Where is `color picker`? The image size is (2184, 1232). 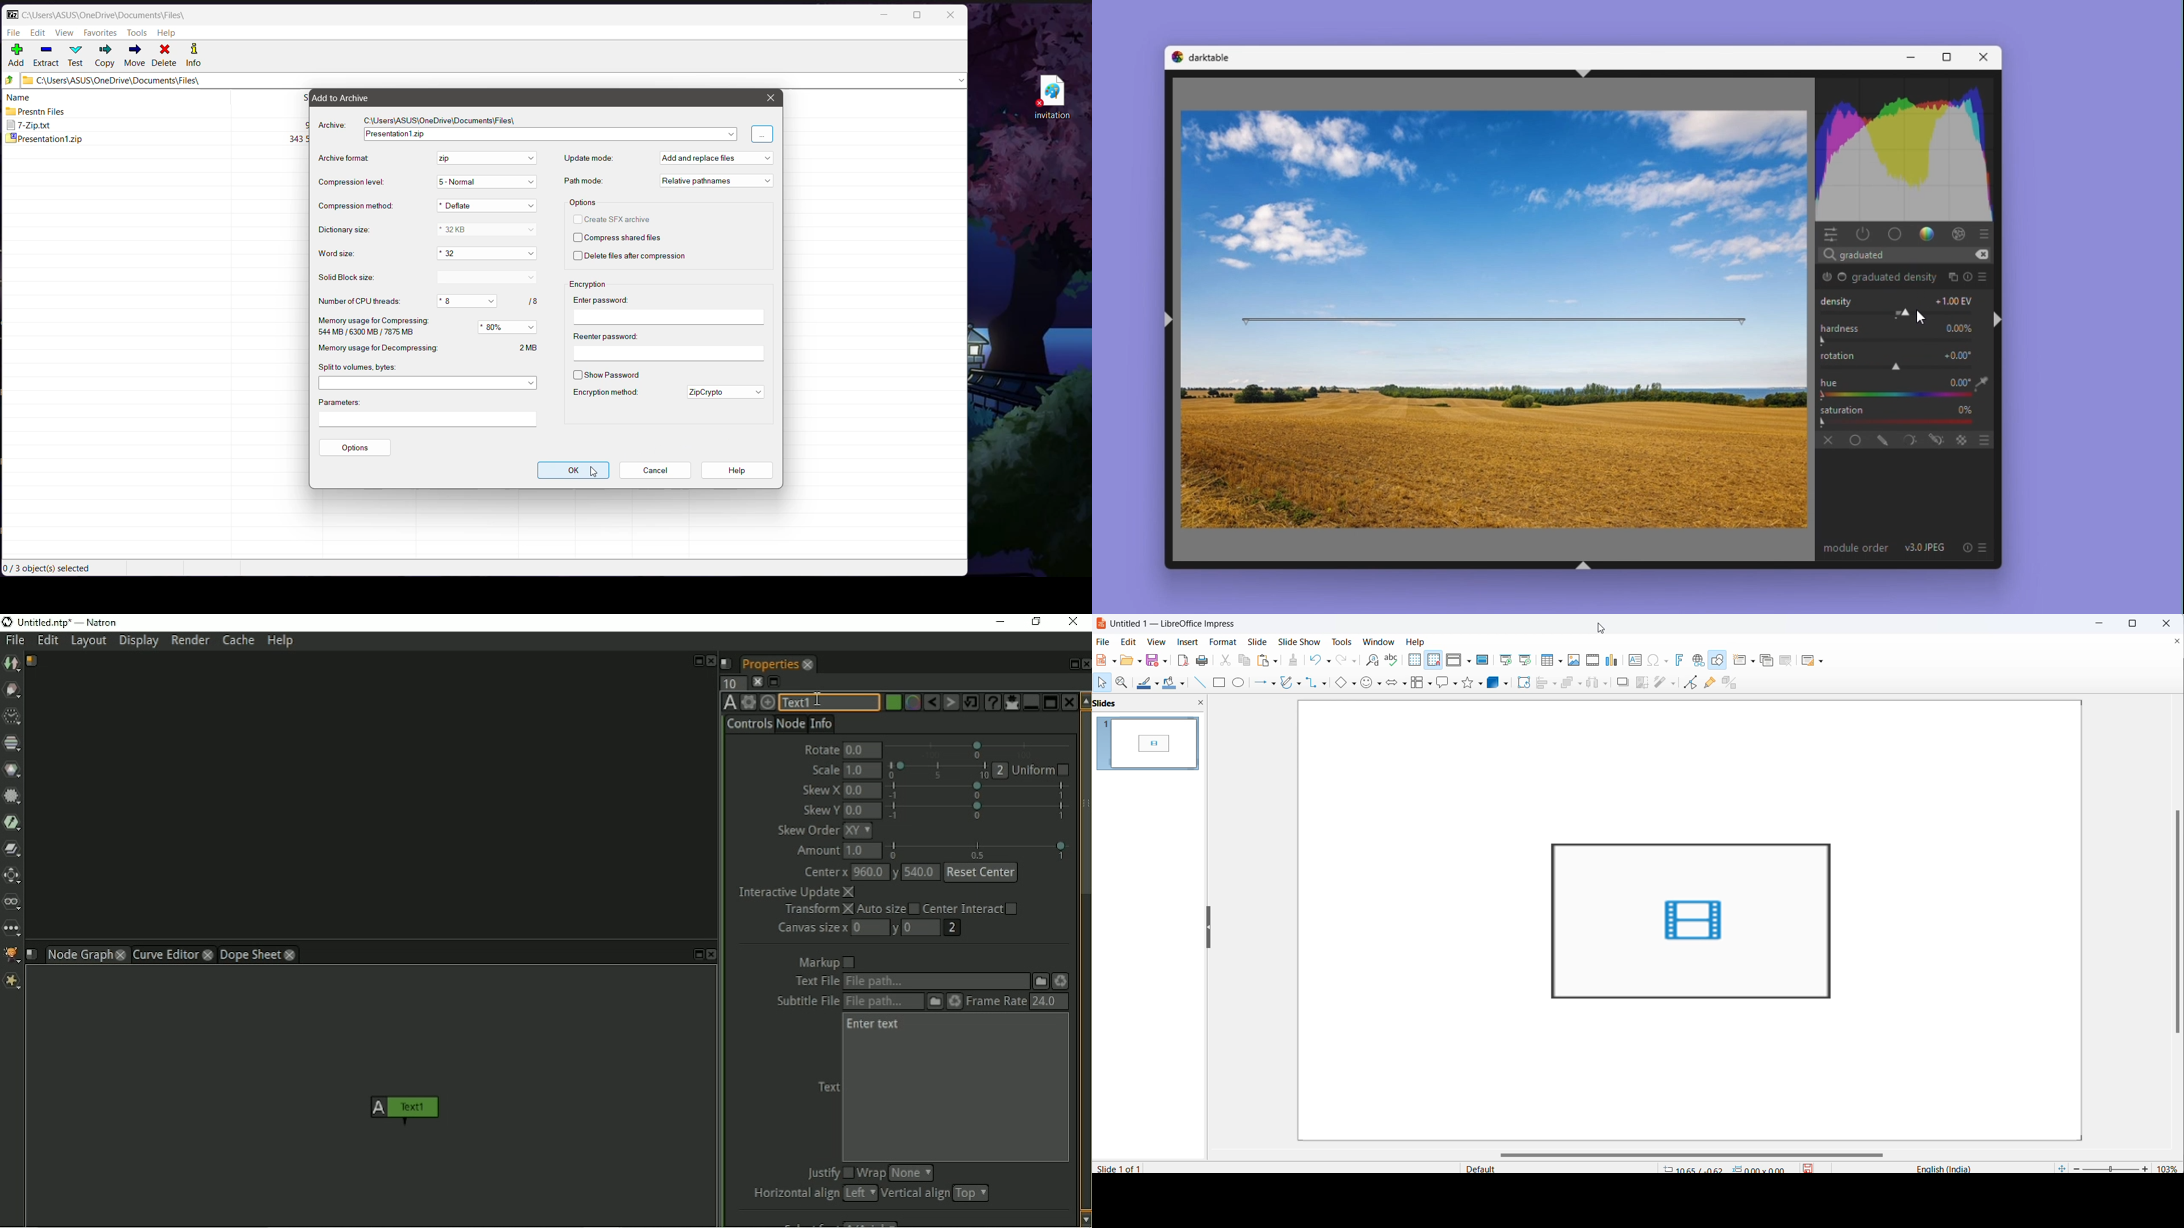
color picker is located at coordinates (1892, 396).